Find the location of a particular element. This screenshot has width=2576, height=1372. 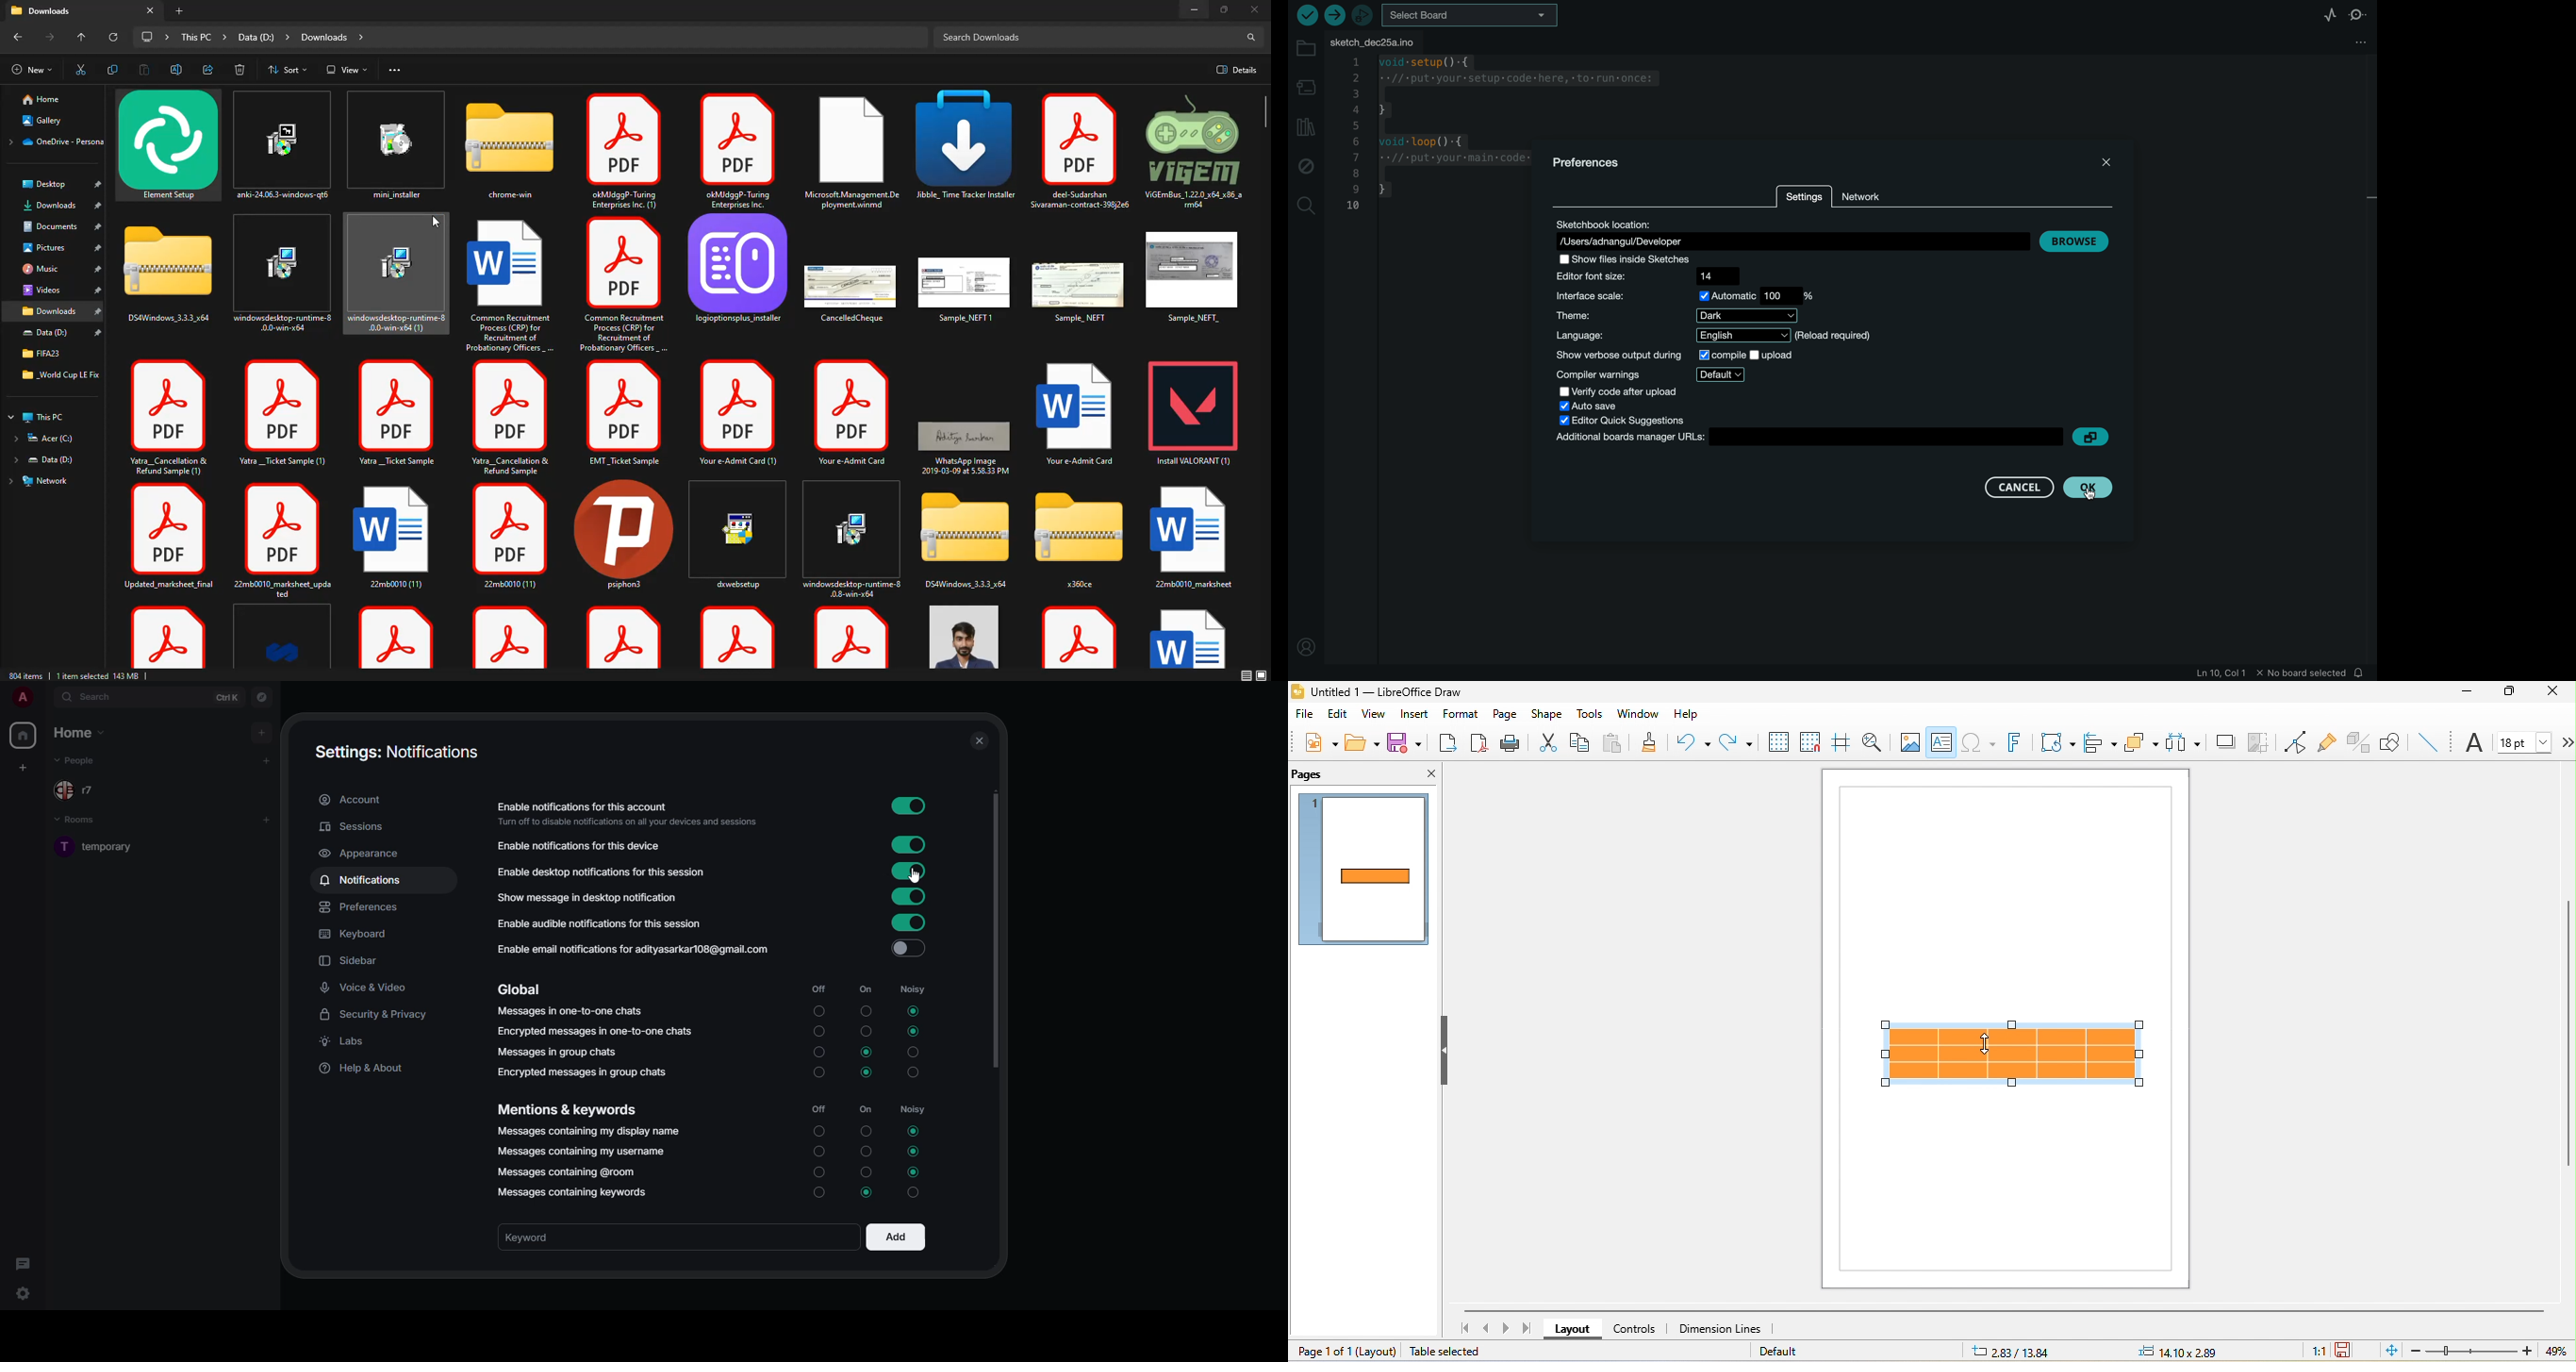

cut is located at coordinates (1544, 741).